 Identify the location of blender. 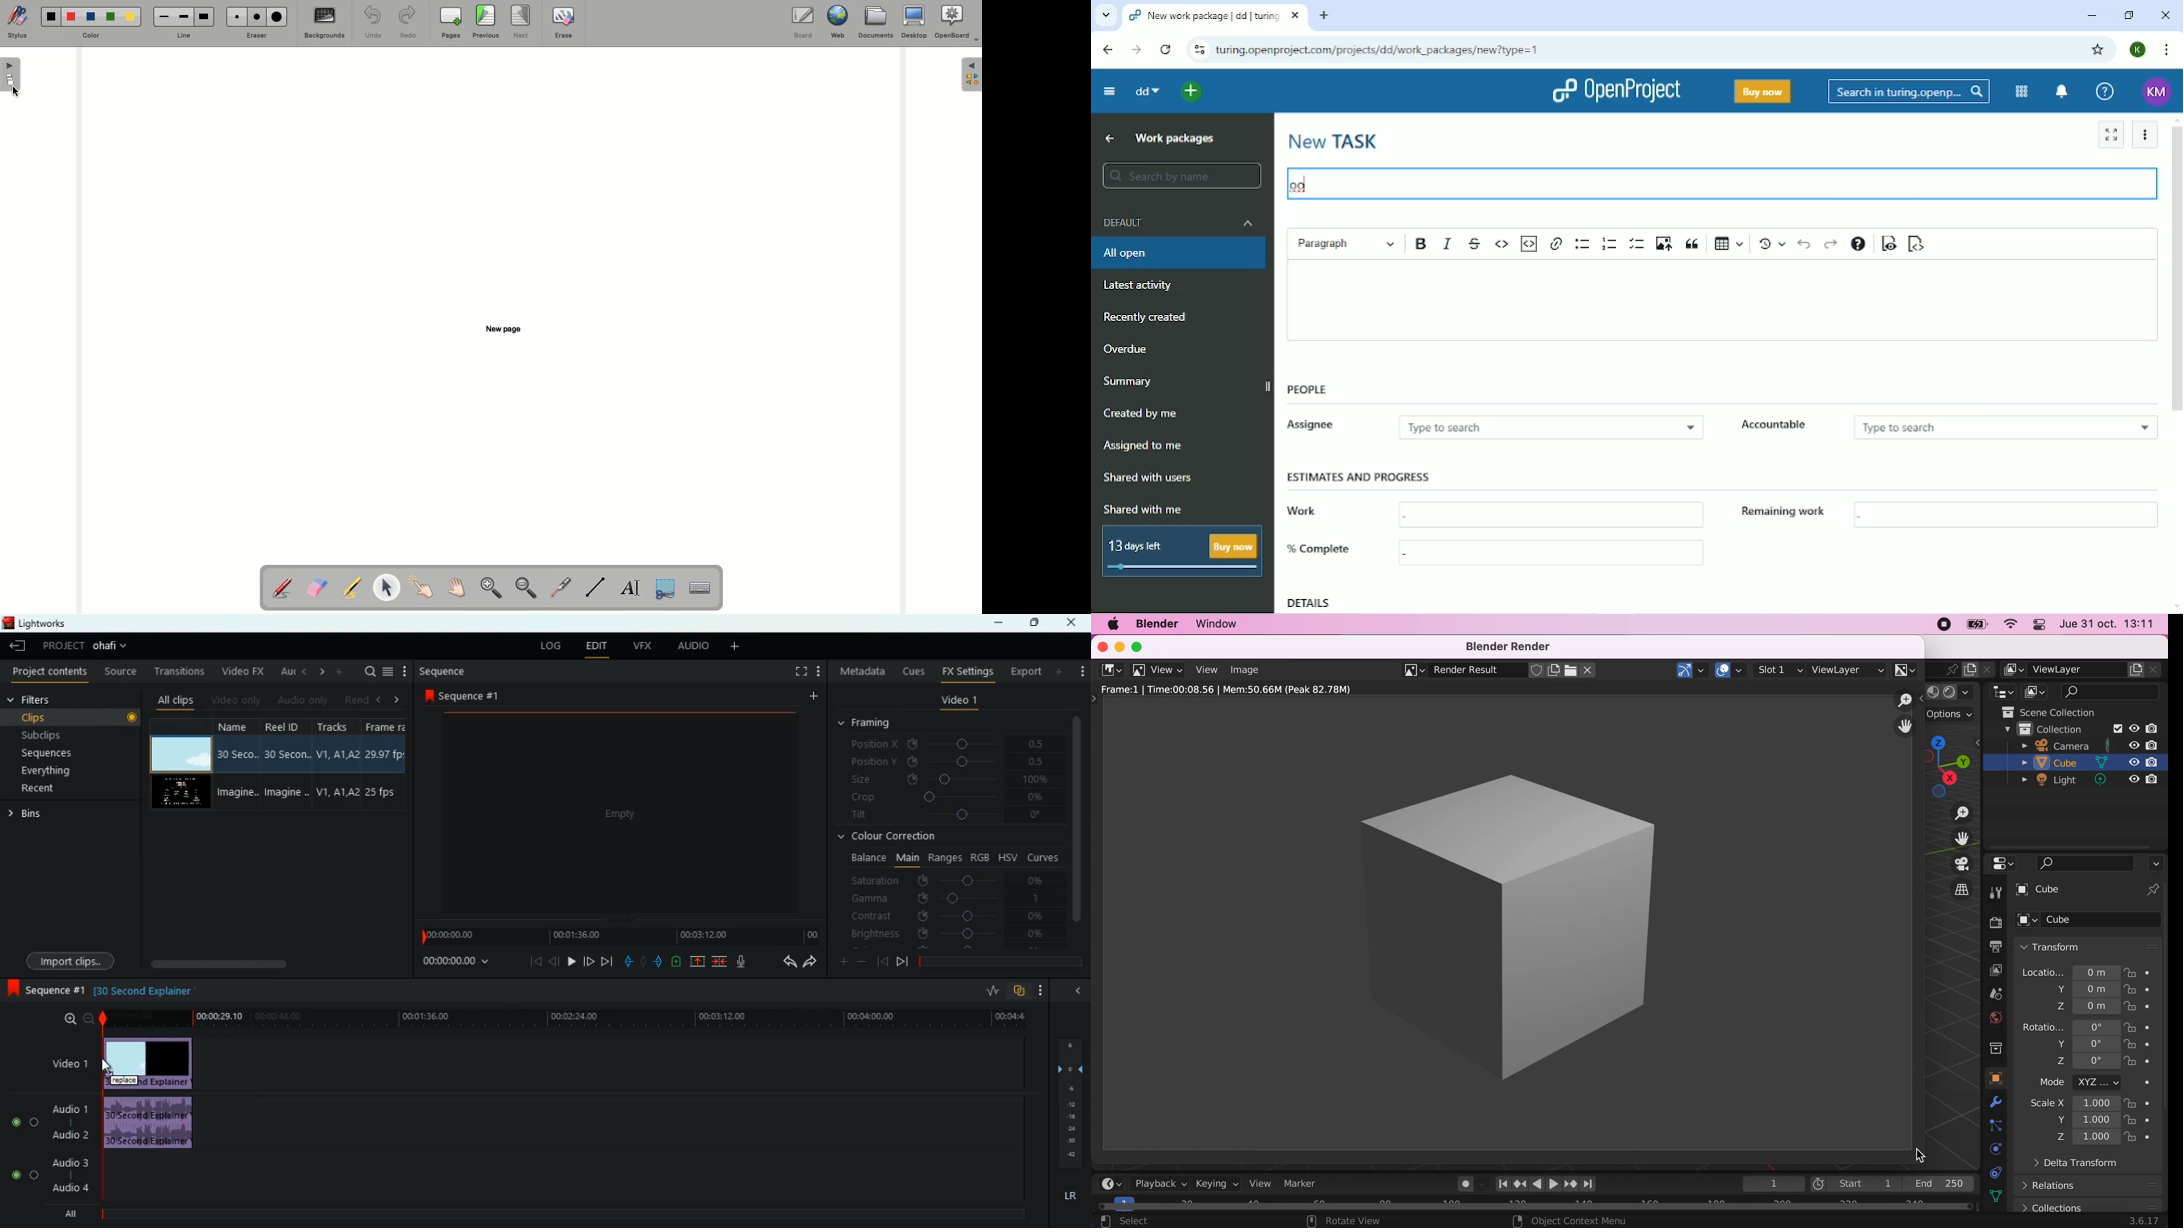
(1110, 669).